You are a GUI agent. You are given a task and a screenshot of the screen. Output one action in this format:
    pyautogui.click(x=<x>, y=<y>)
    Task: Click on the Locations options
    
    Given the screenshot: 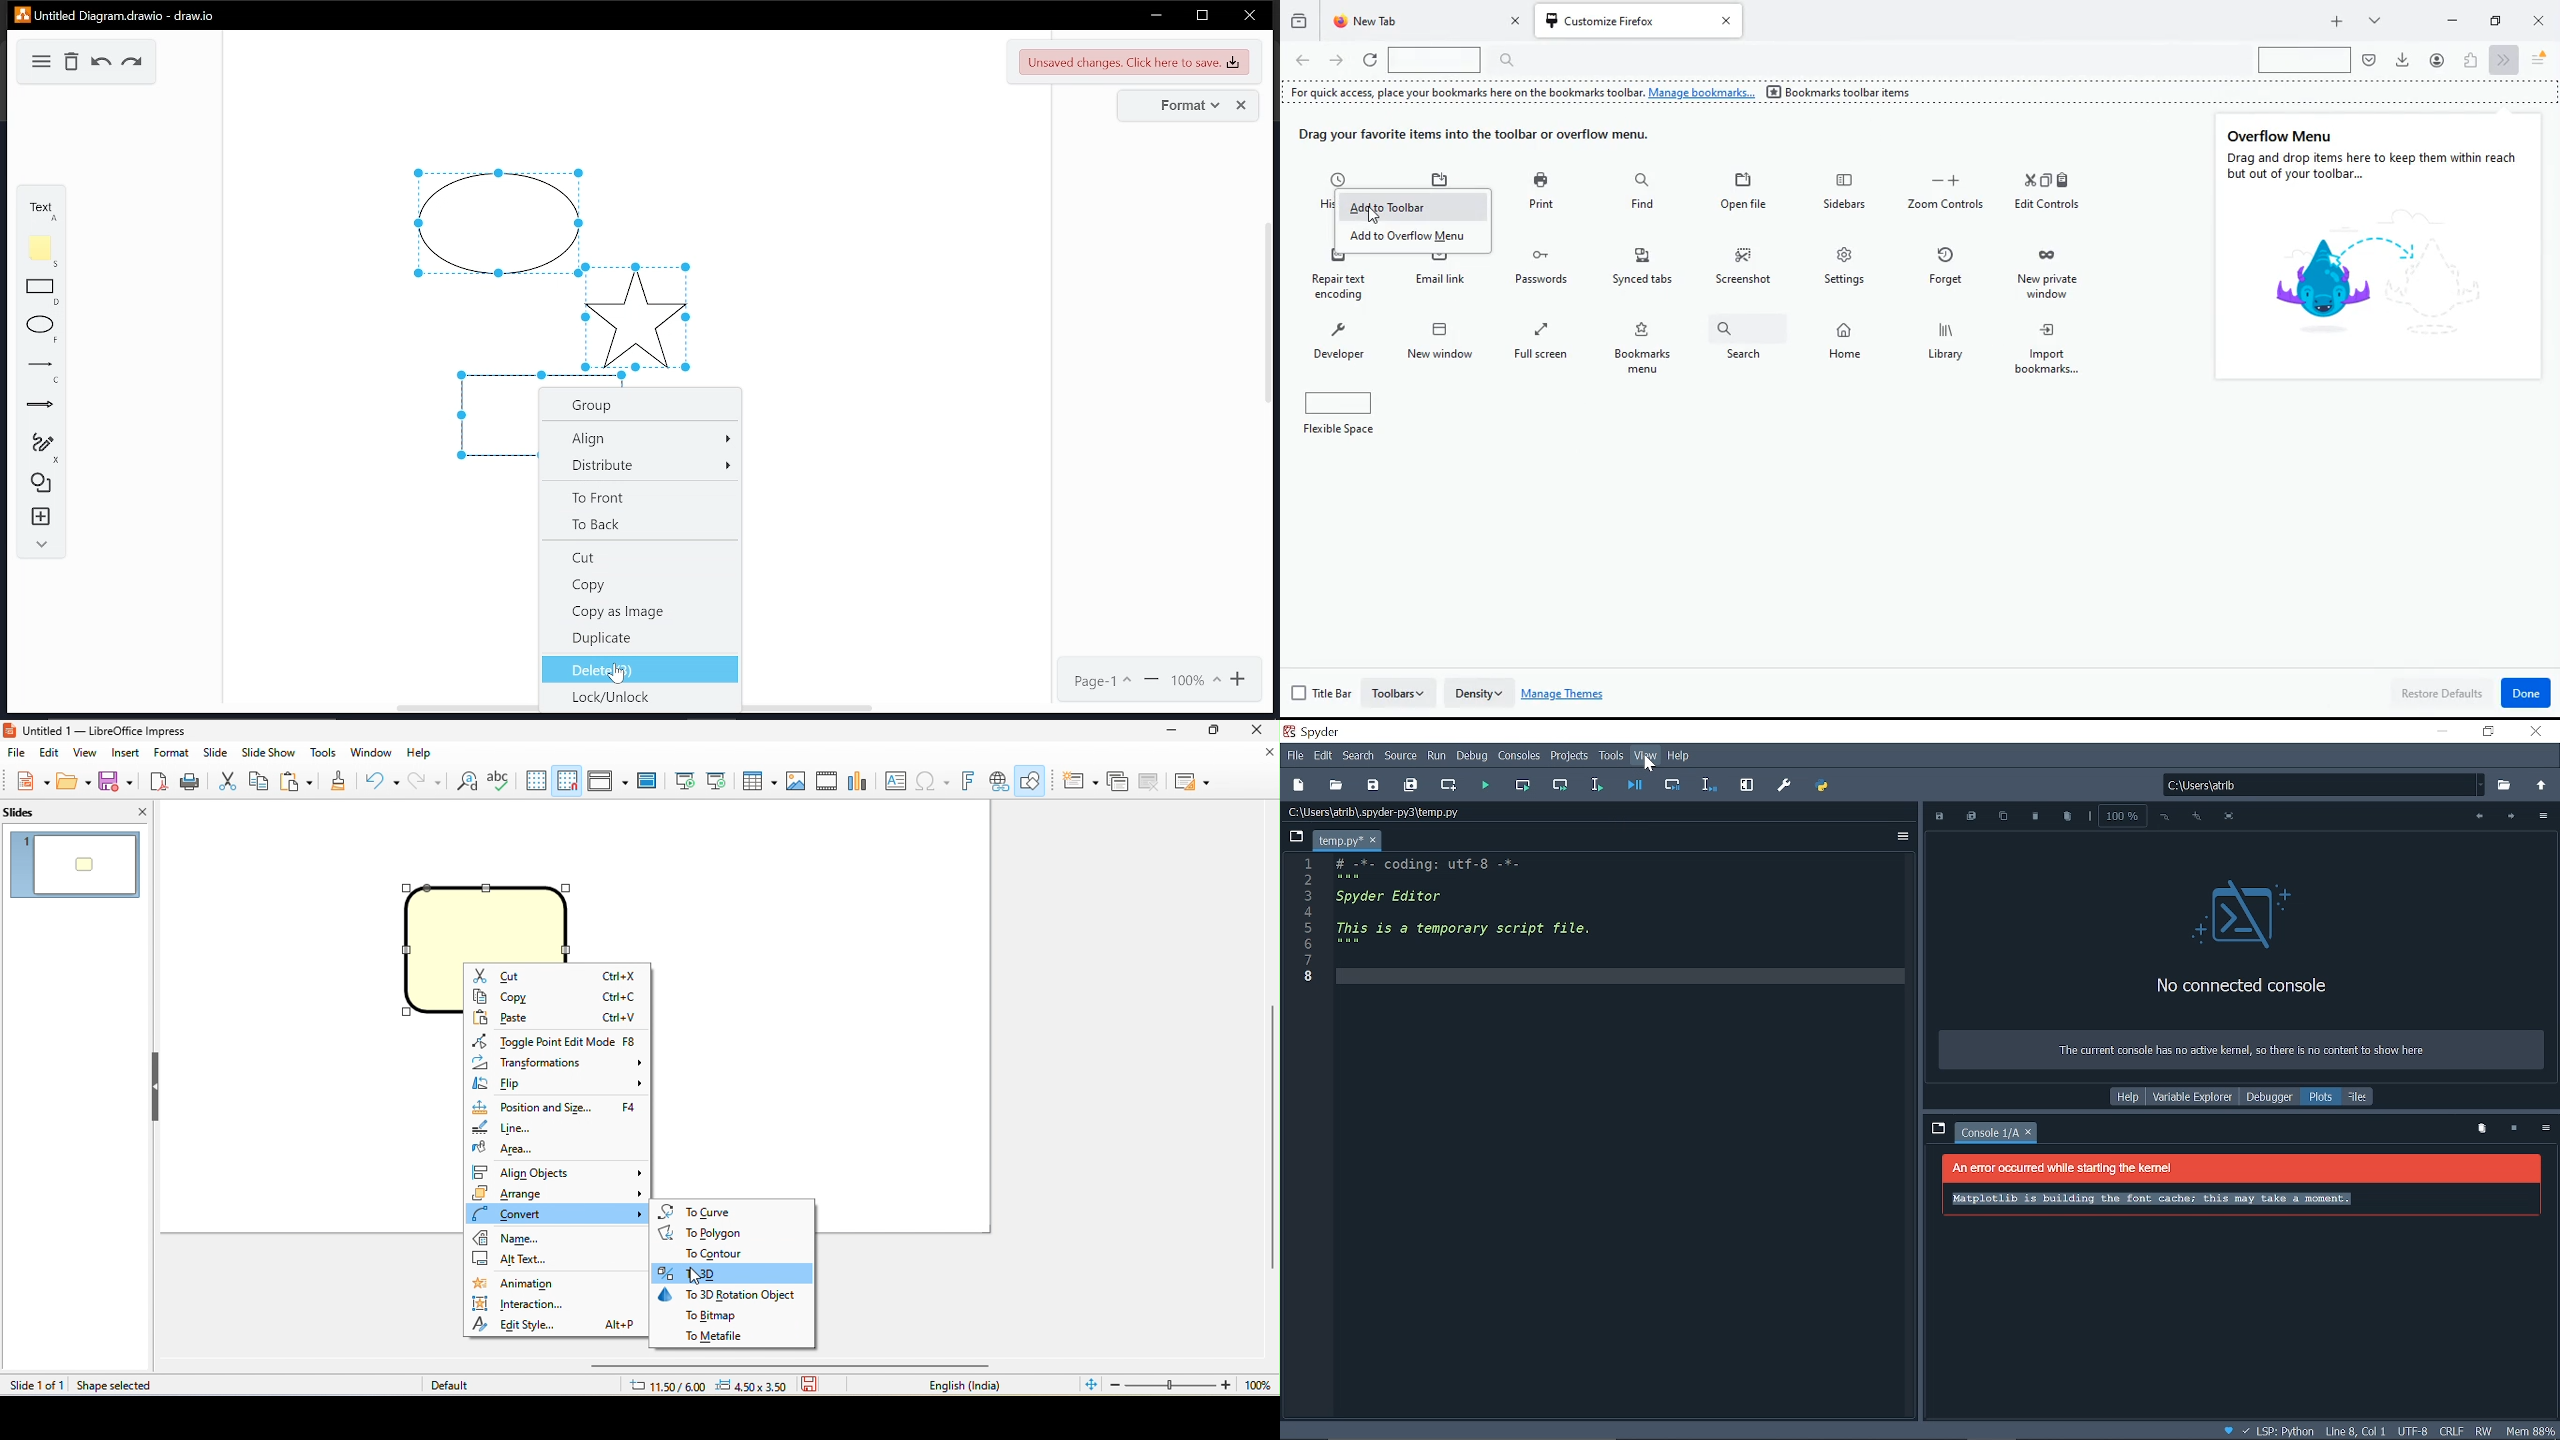 What is the action you would take?
    pyautogui.click(x=2482, y=785)
    